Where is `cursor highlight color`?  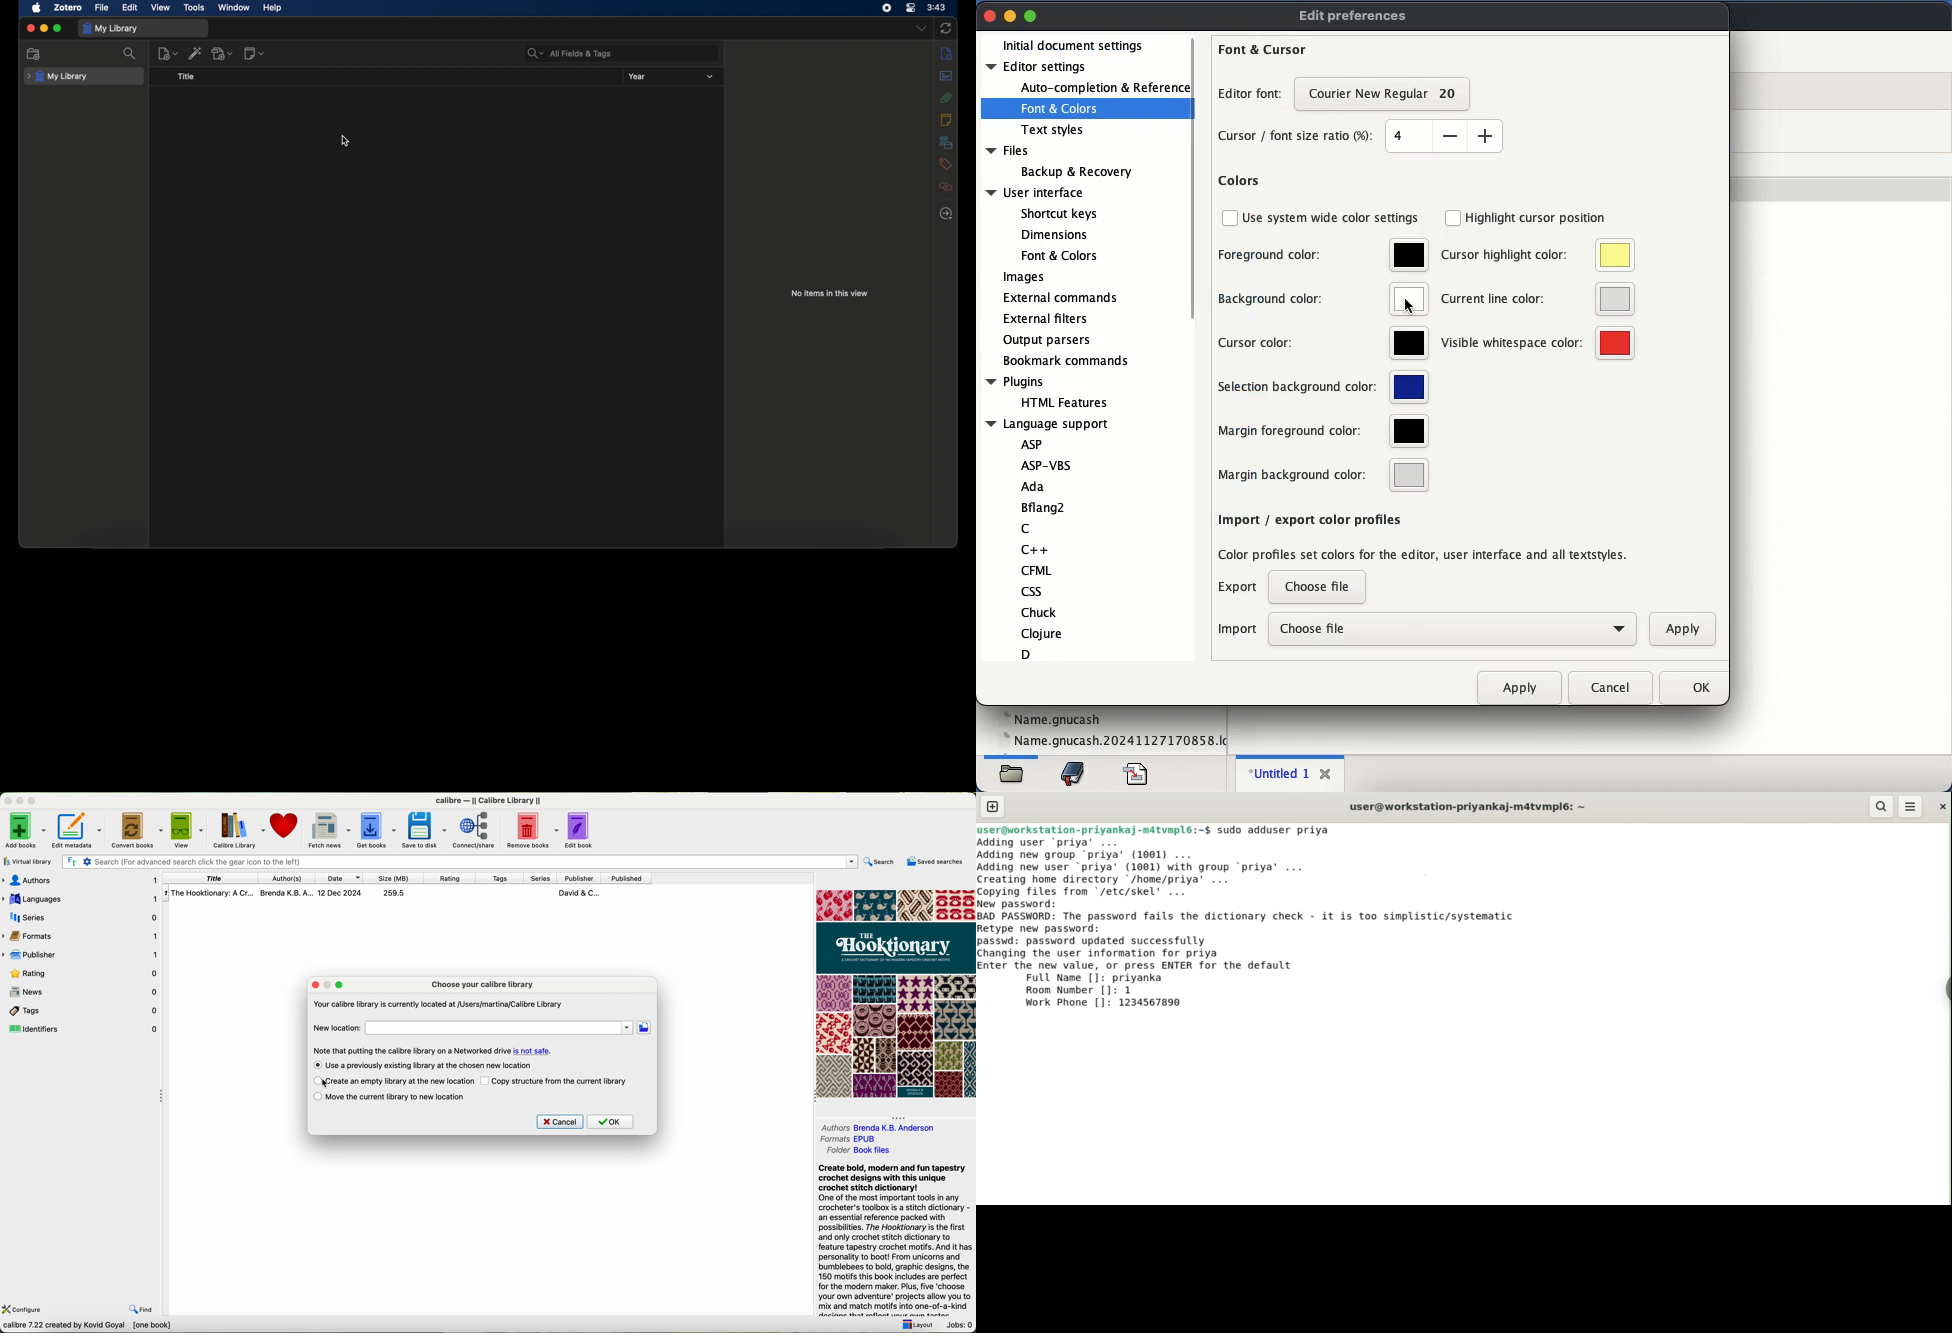
cursor highlight color is located at coordinates (1539, 255).